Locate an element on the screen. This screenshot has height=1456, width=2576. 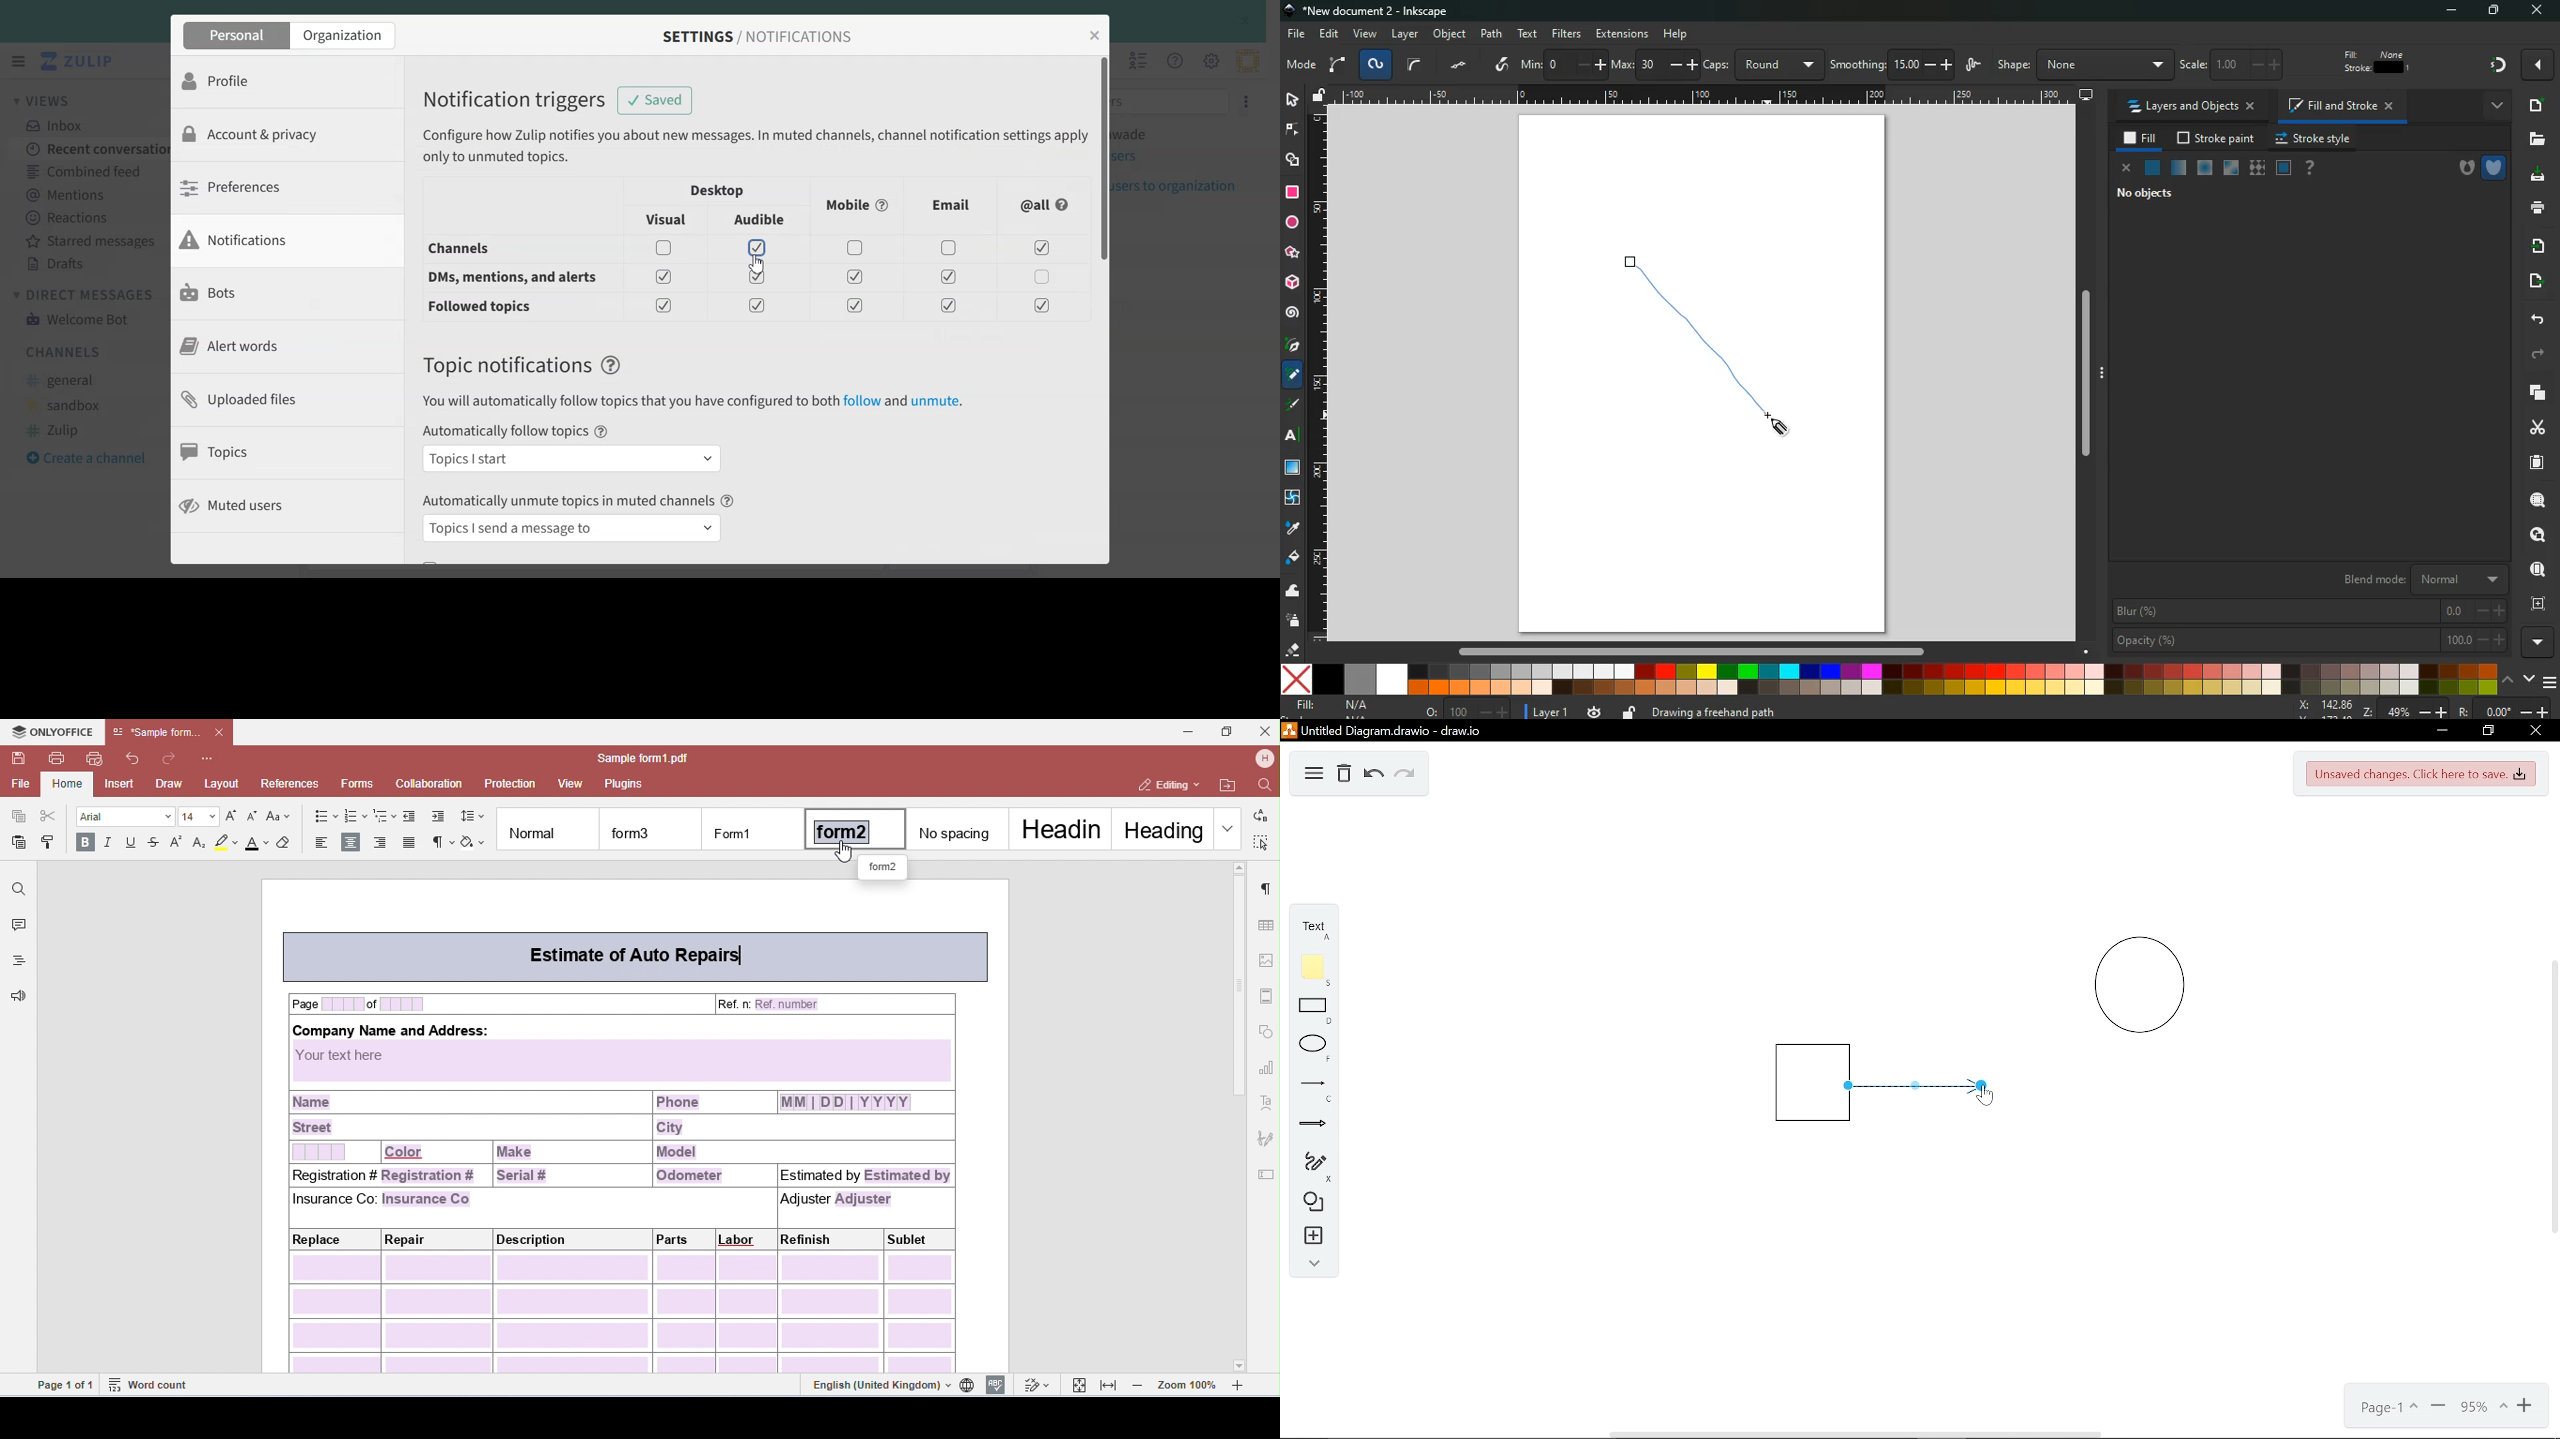
editing is located at coordinates (1166, 786).